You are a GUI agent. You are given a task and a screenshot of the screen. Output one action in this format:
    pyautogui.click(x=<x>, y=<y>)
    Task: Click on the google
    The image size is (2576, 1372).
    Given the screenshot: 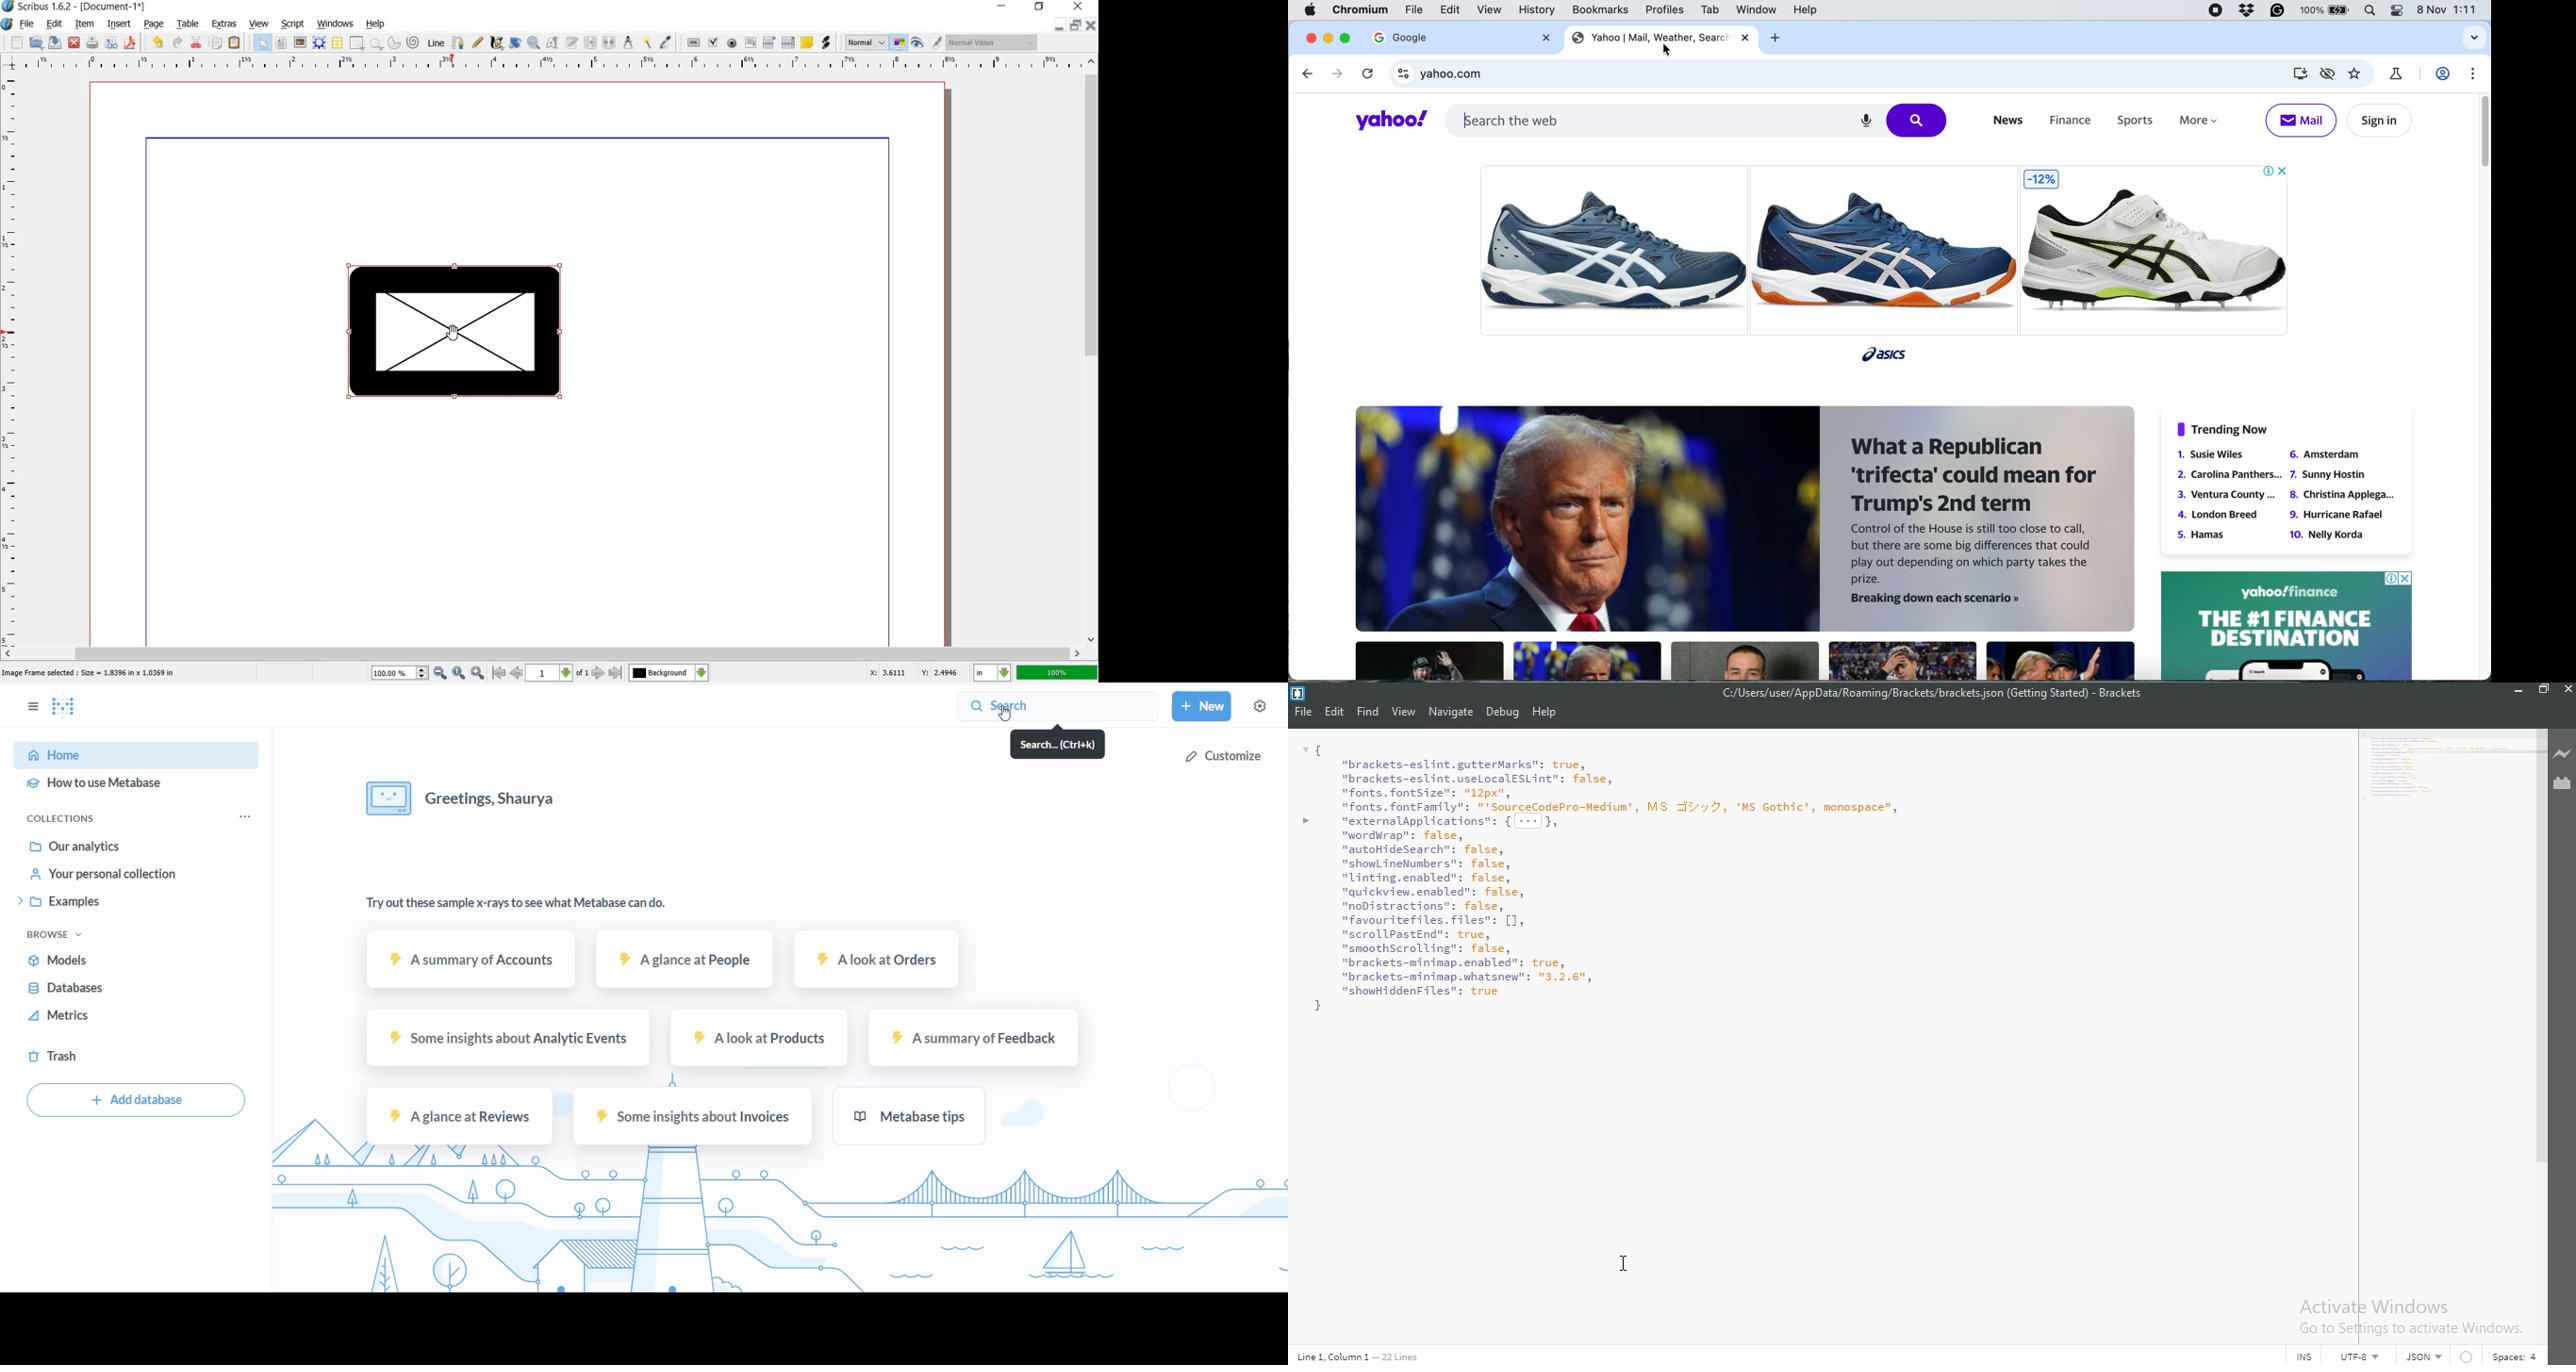 What is the action you would take?
    pyautogui.click(x=1400, y=37)
    